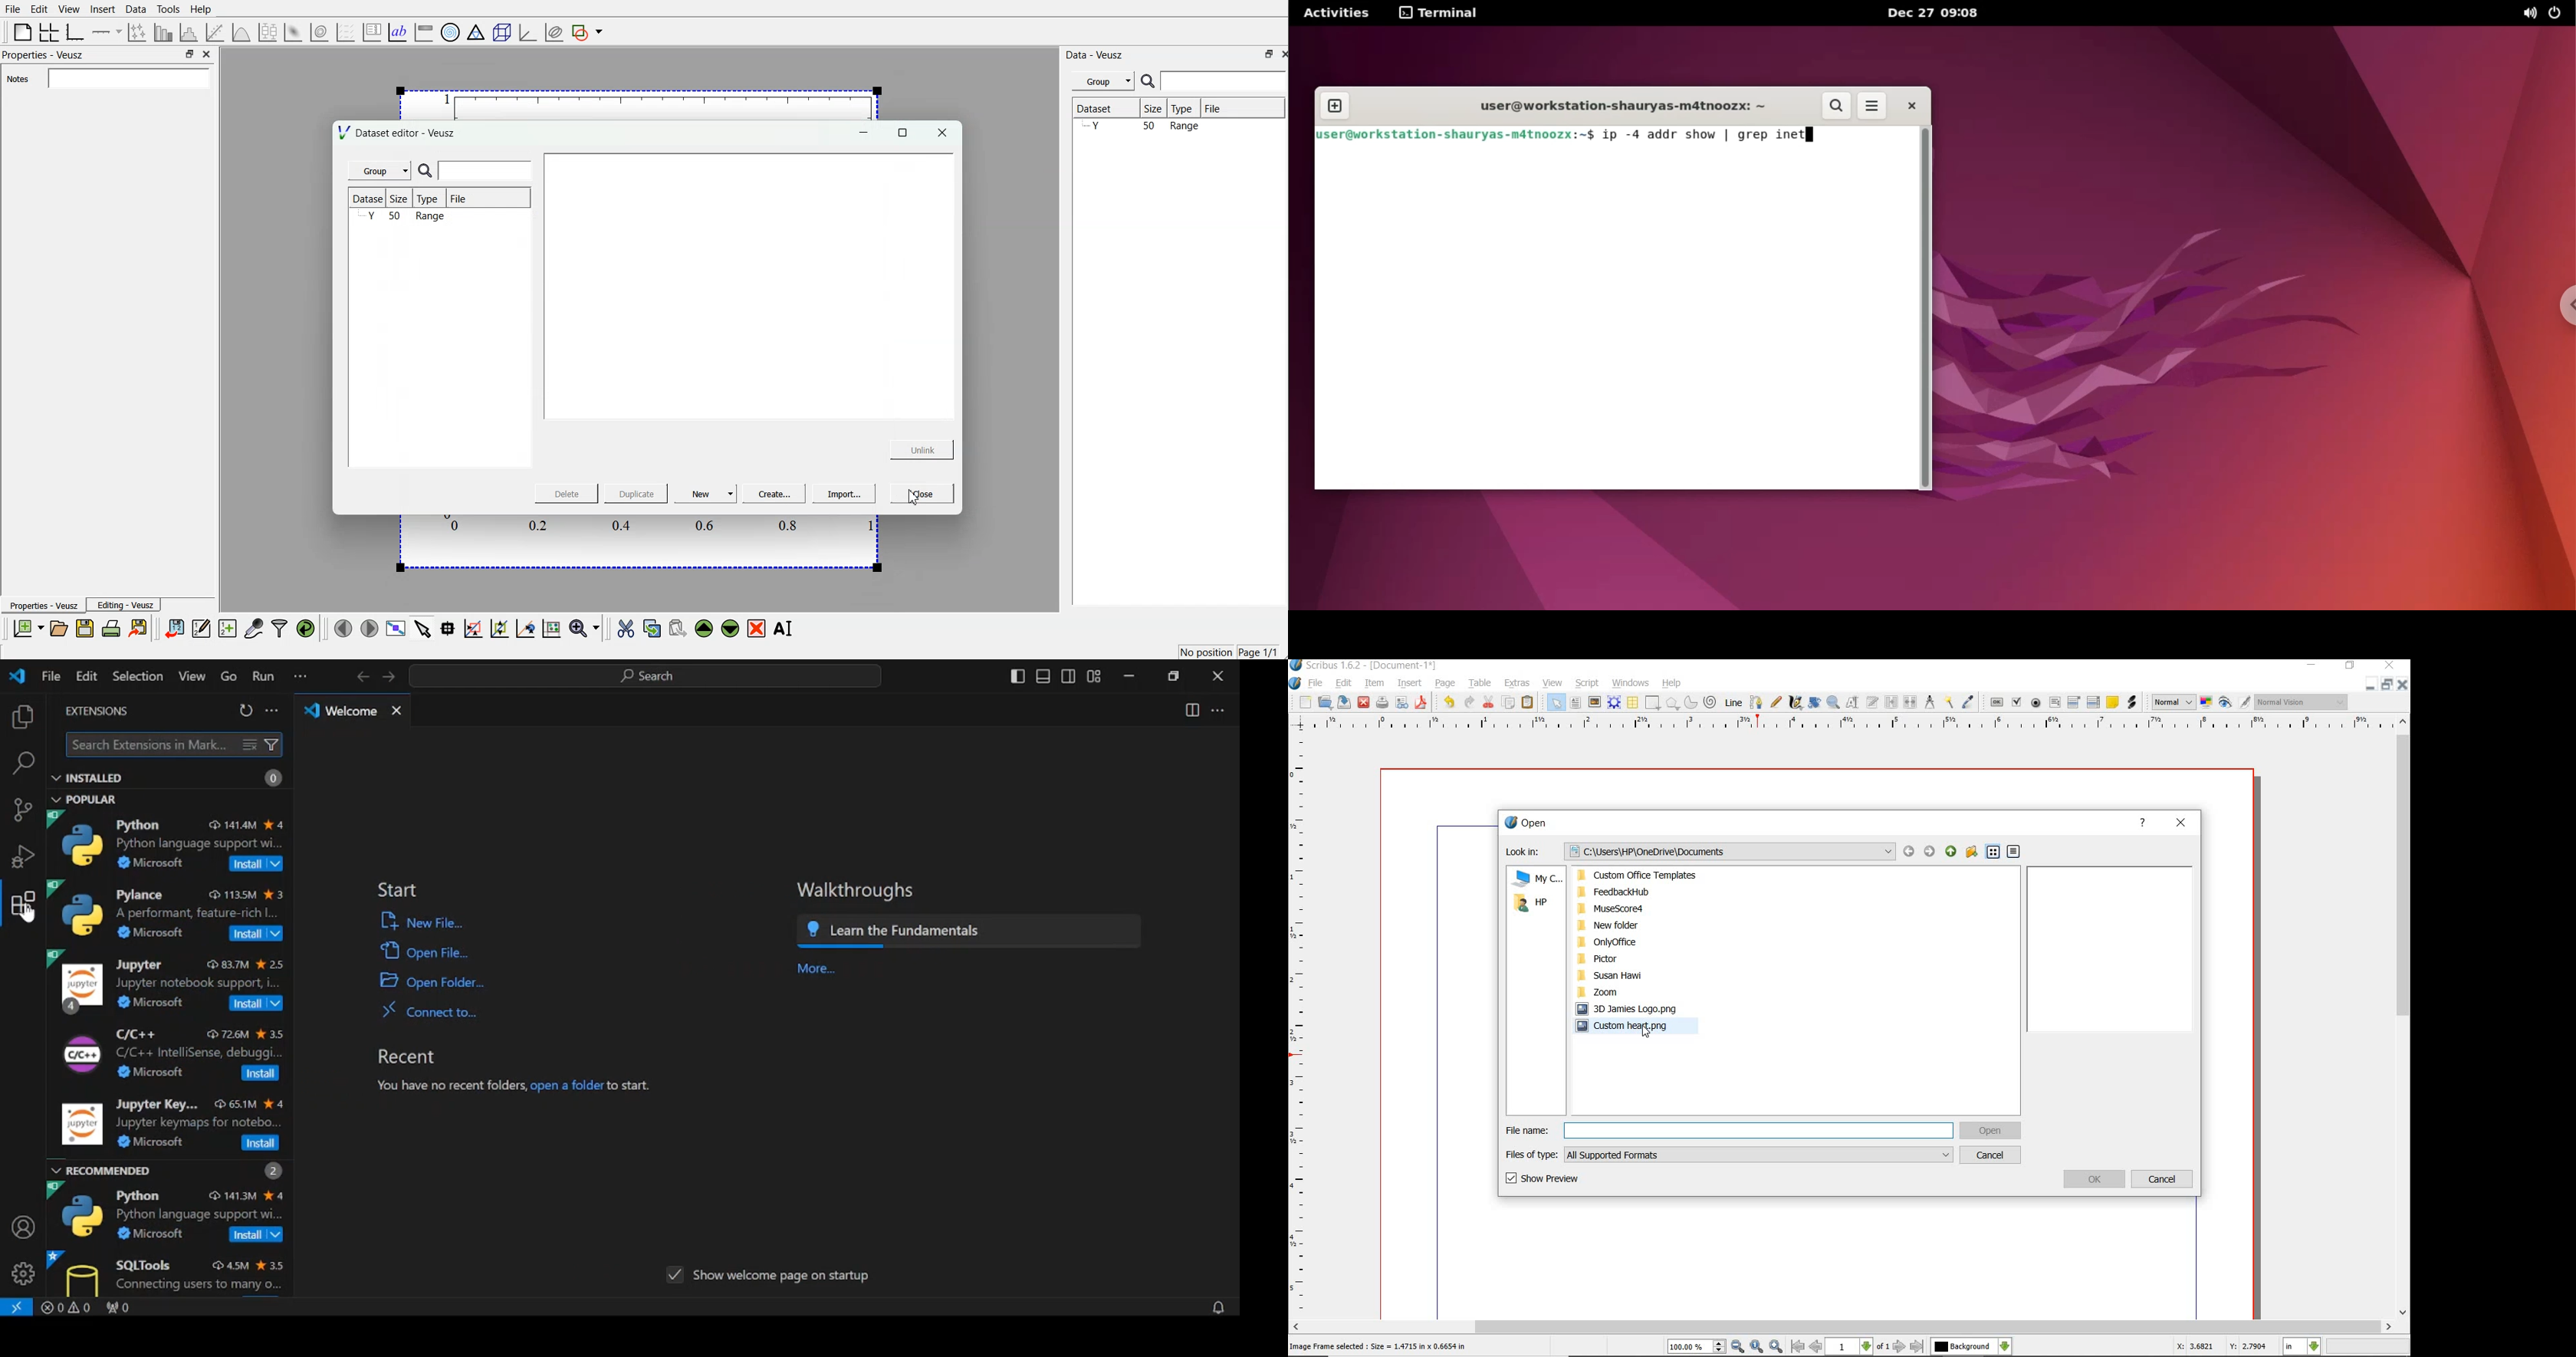  Describe the element at coordinates (1858, 1346) in the screenshot. I see `select current page level` at that location.